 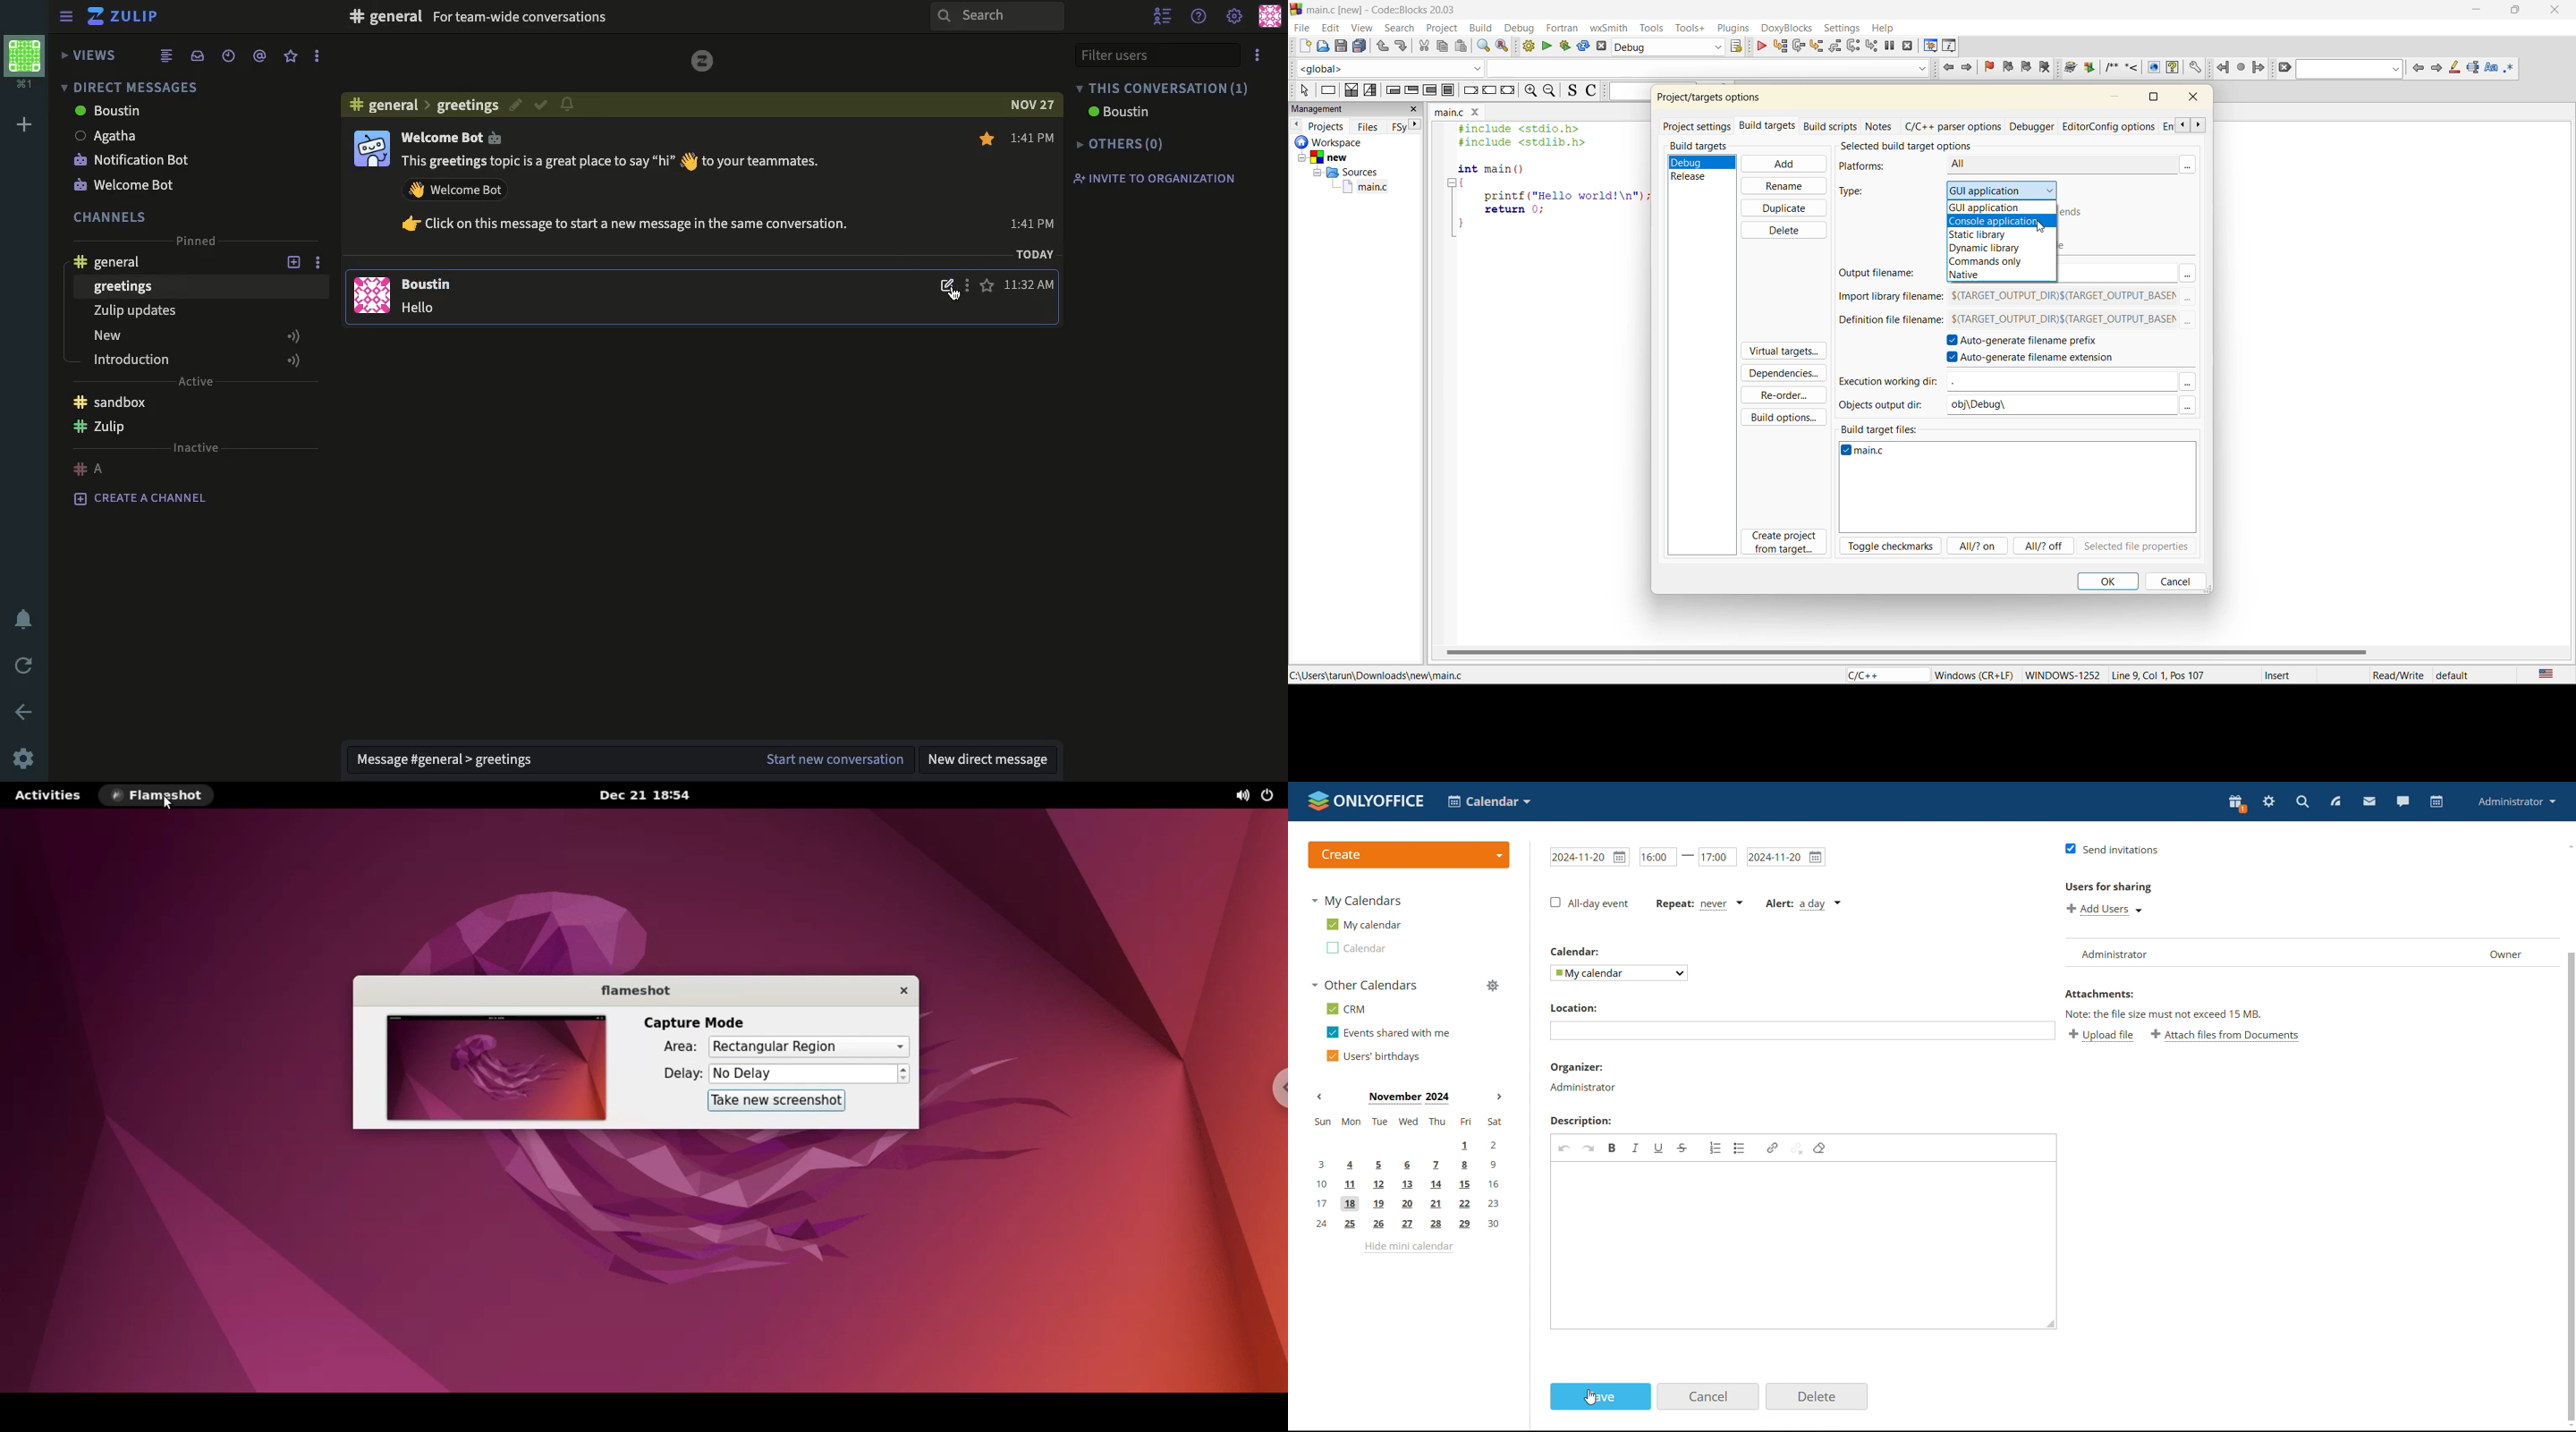 What do you see at coordinates (1390, 67) in the screenshot?
I see `<global>` at bounding box center [1390, 67].